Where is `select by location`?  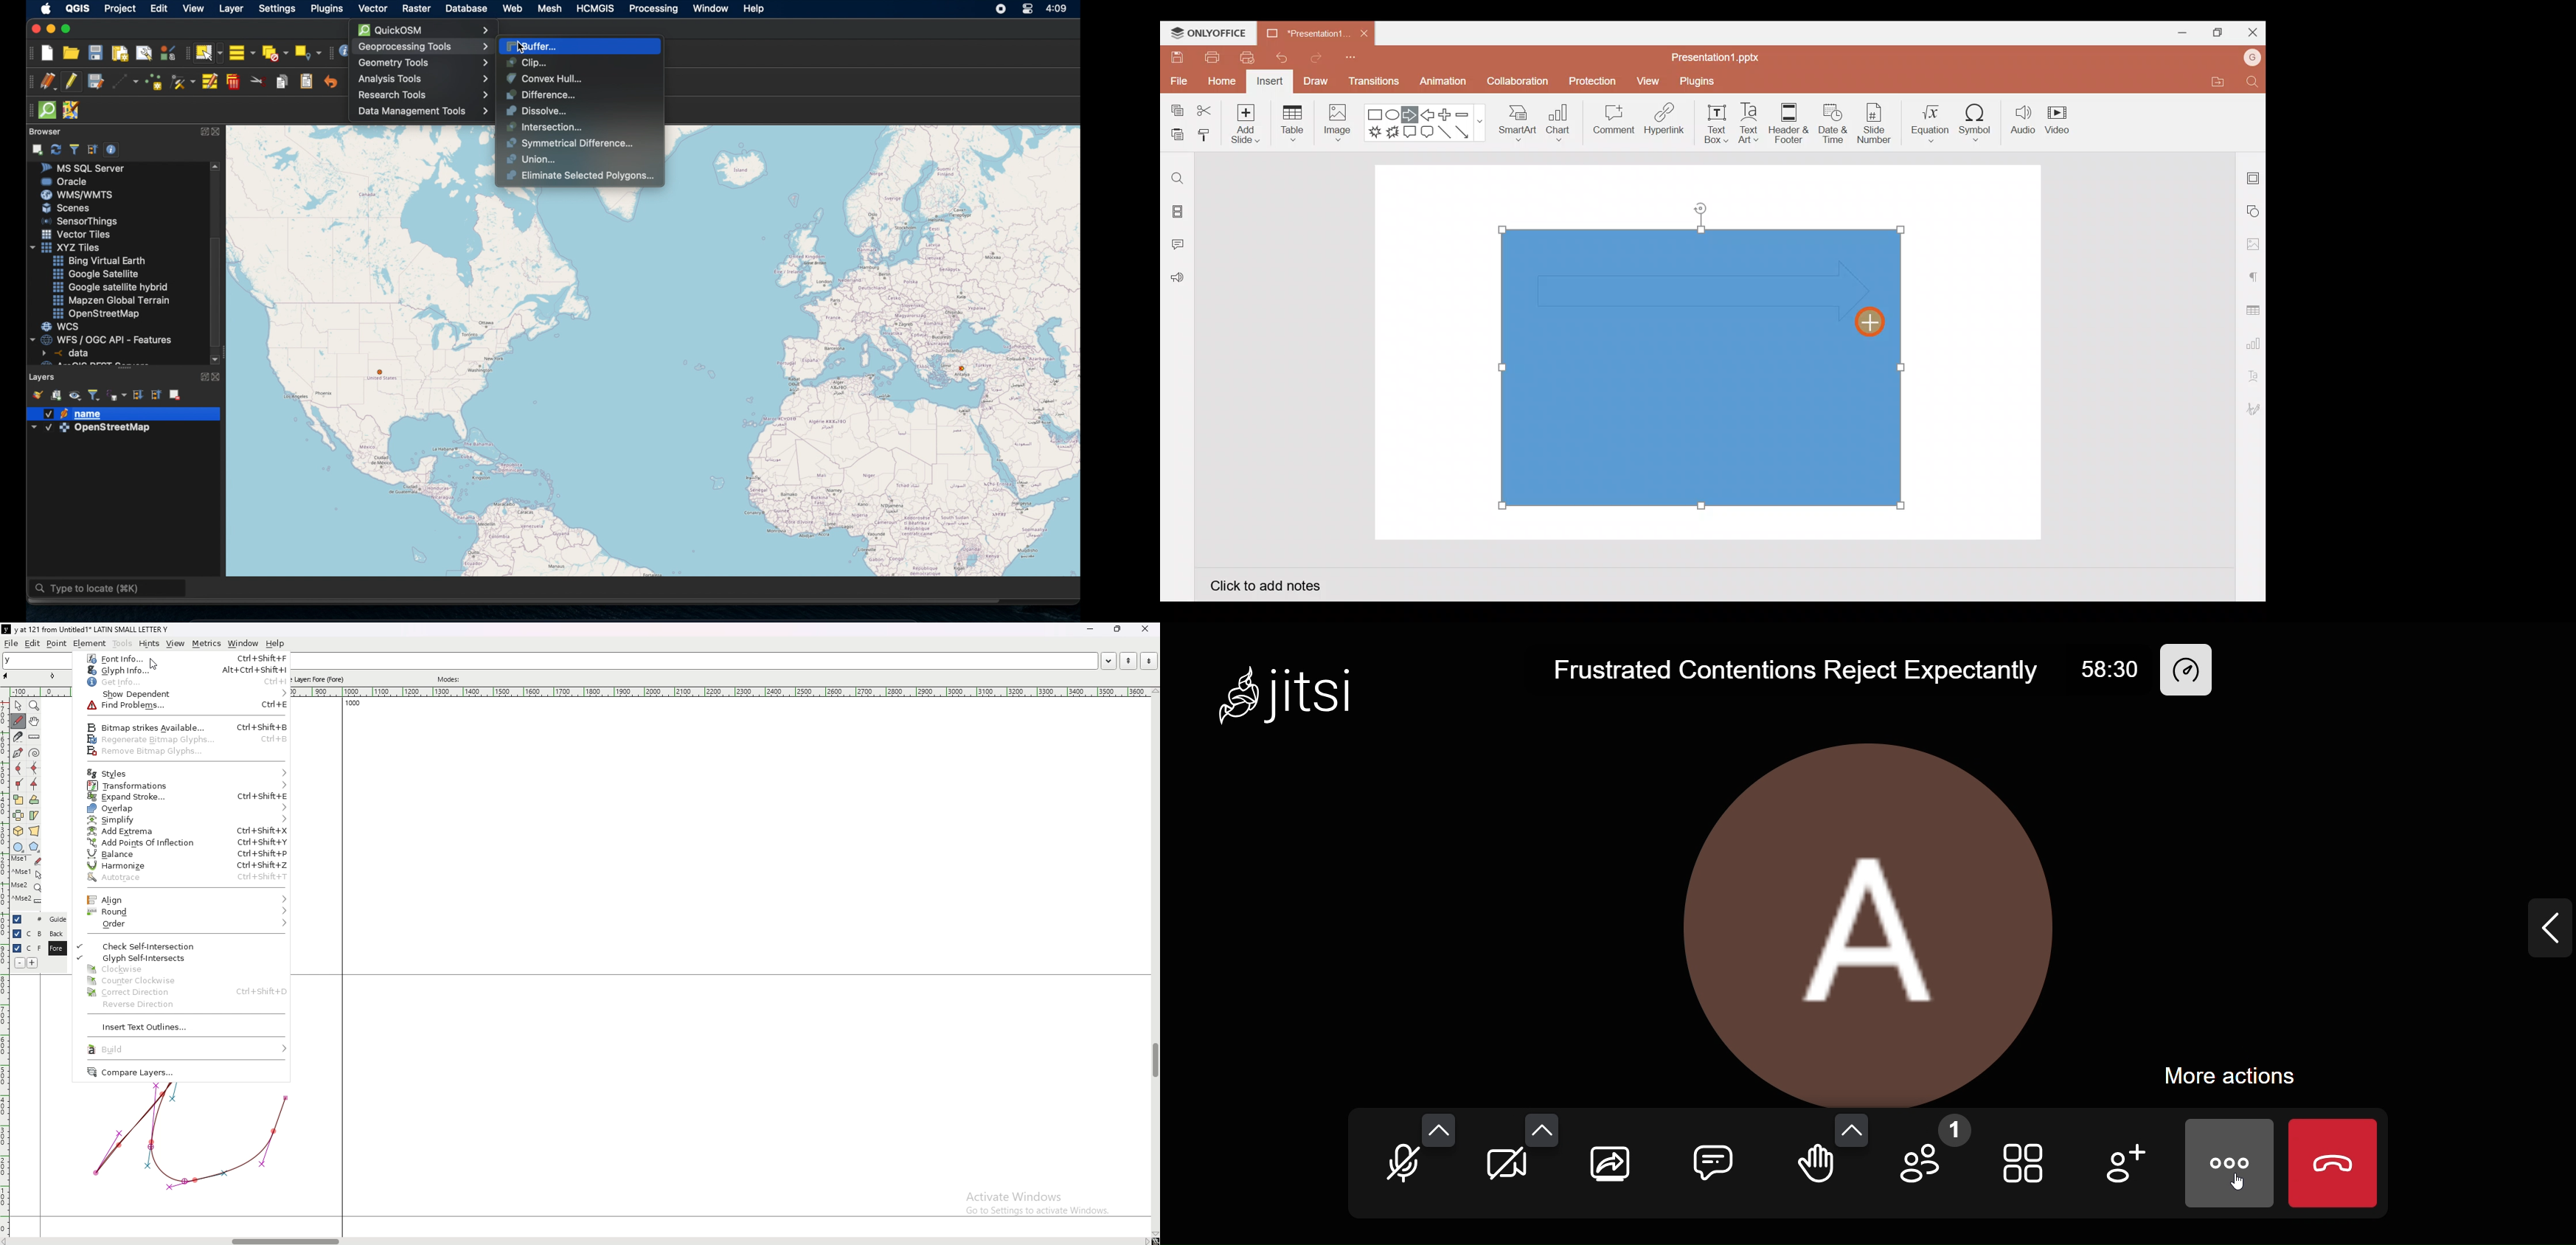 select by location is located at coordinates (308, 51).